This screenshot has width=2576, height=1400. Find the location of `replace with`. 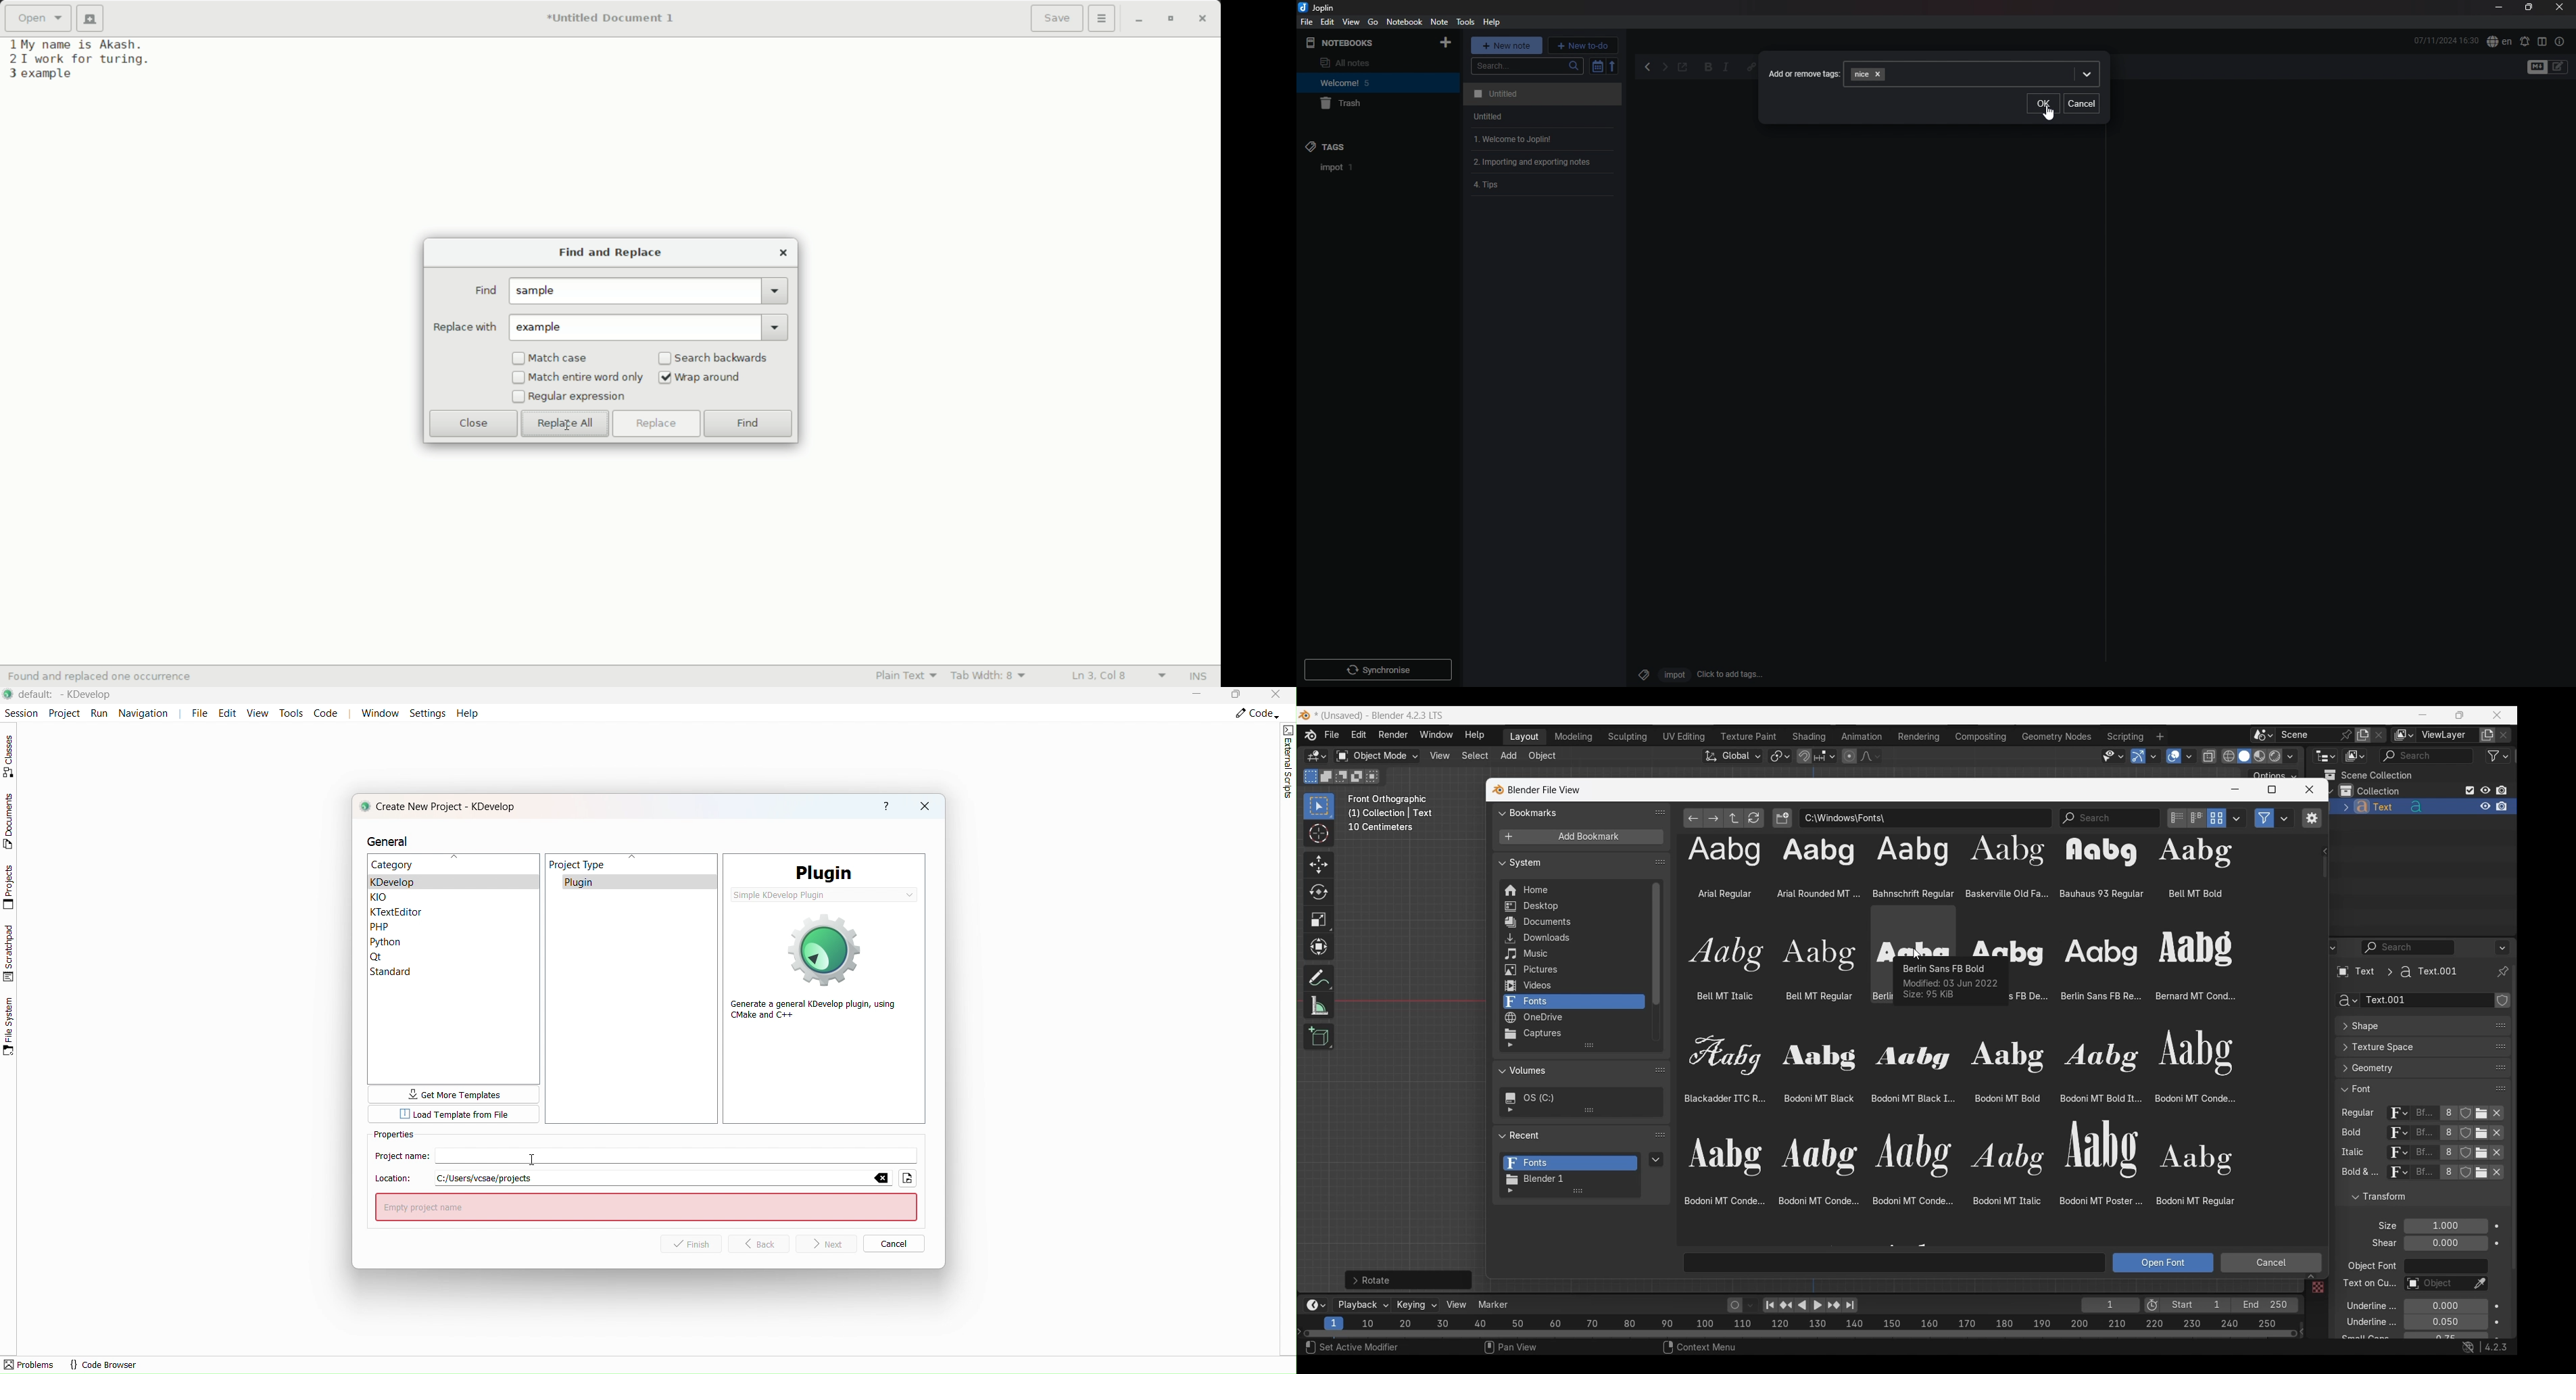

replace with is located at coordinates (464, 327).